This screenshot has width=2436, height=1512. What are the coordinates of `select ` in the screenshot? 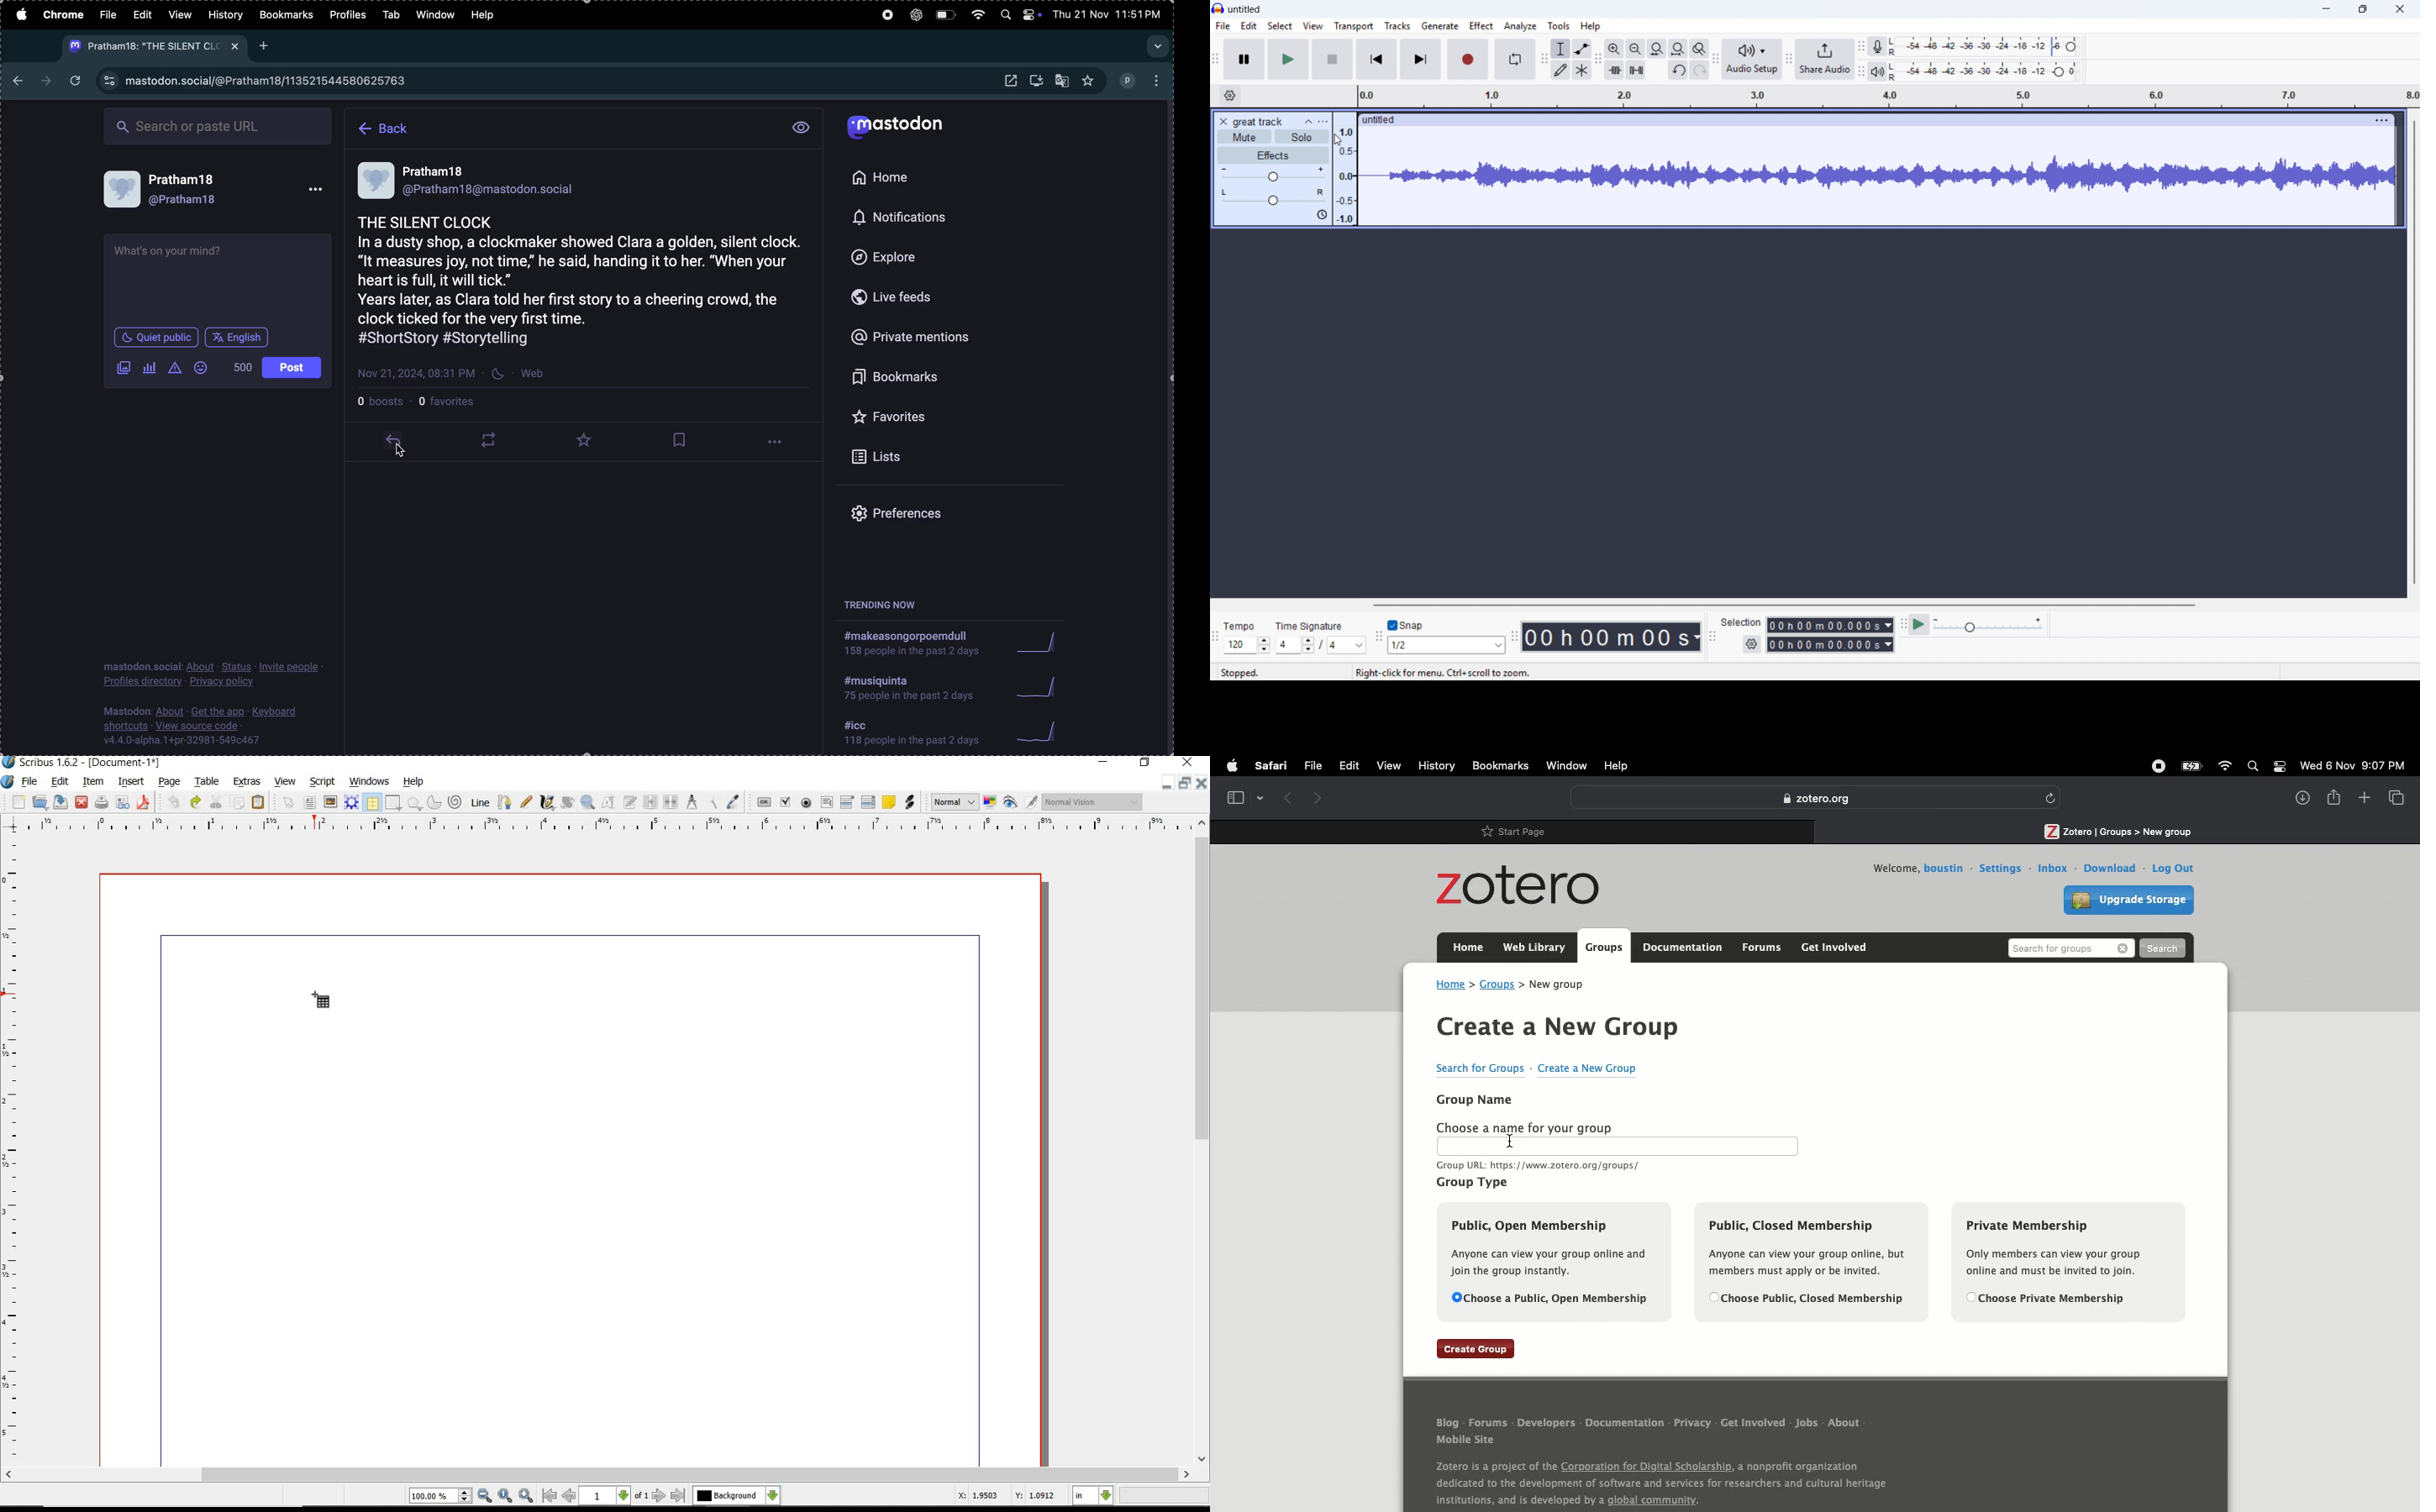 It's located at (1281, 26).